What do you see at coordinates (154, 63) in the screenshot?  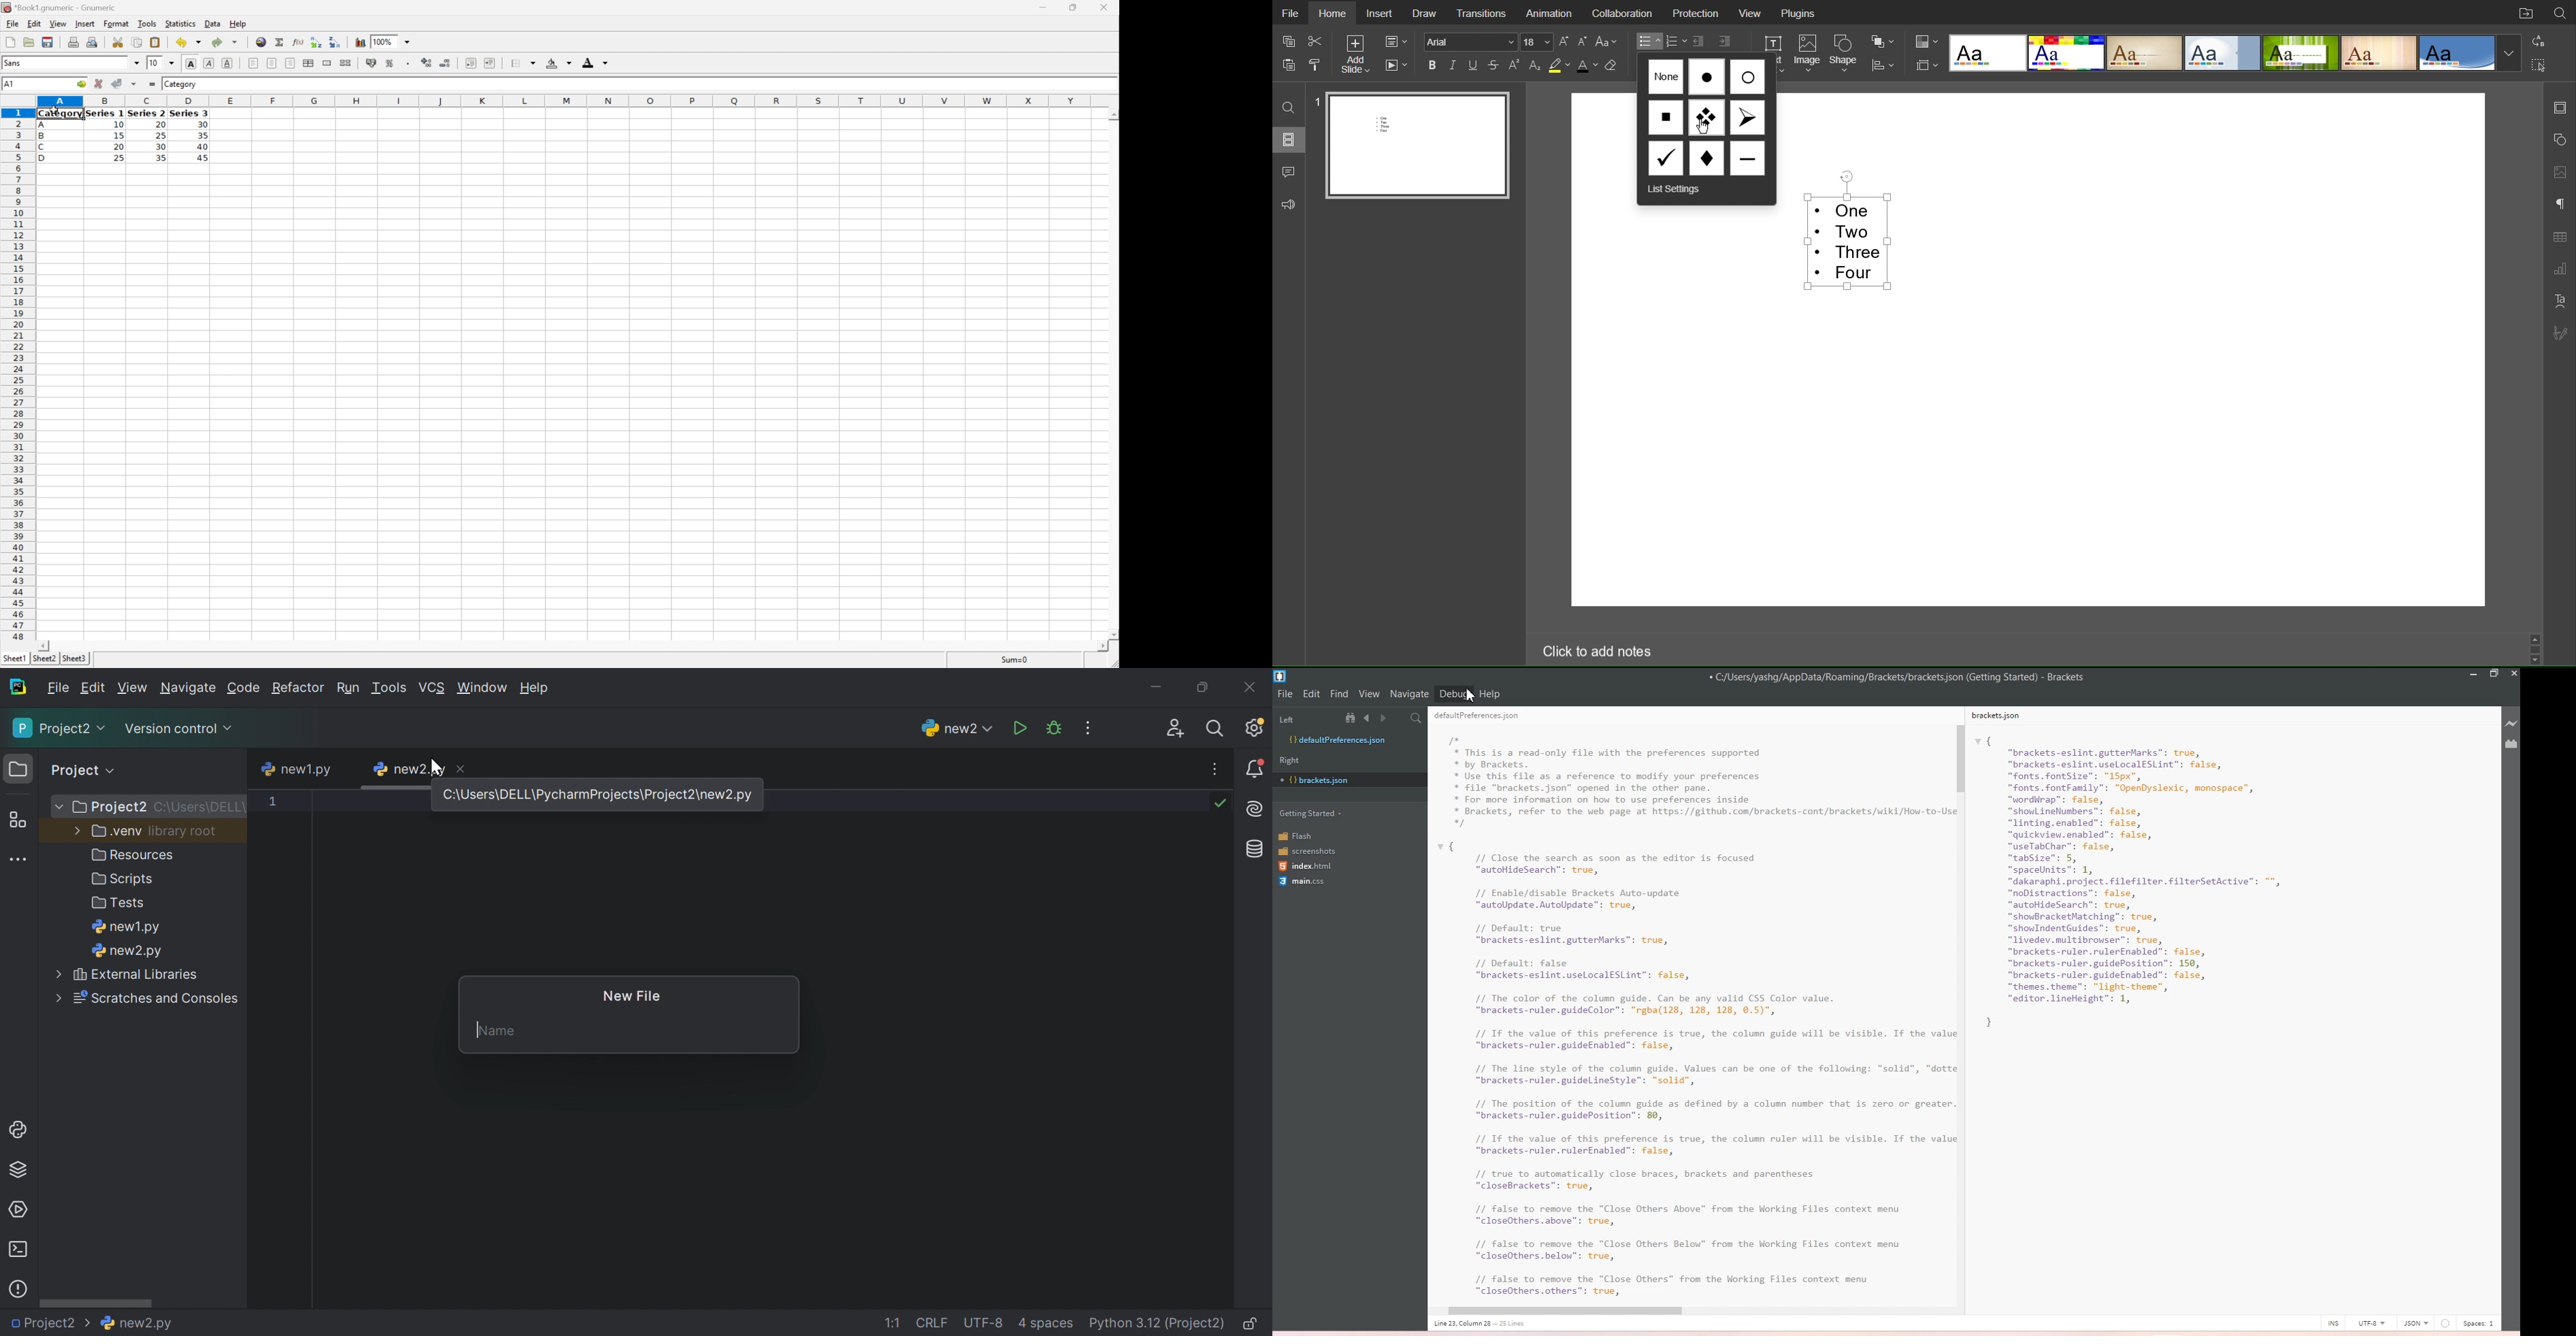 I see `10` at bounding box center [154, 63].